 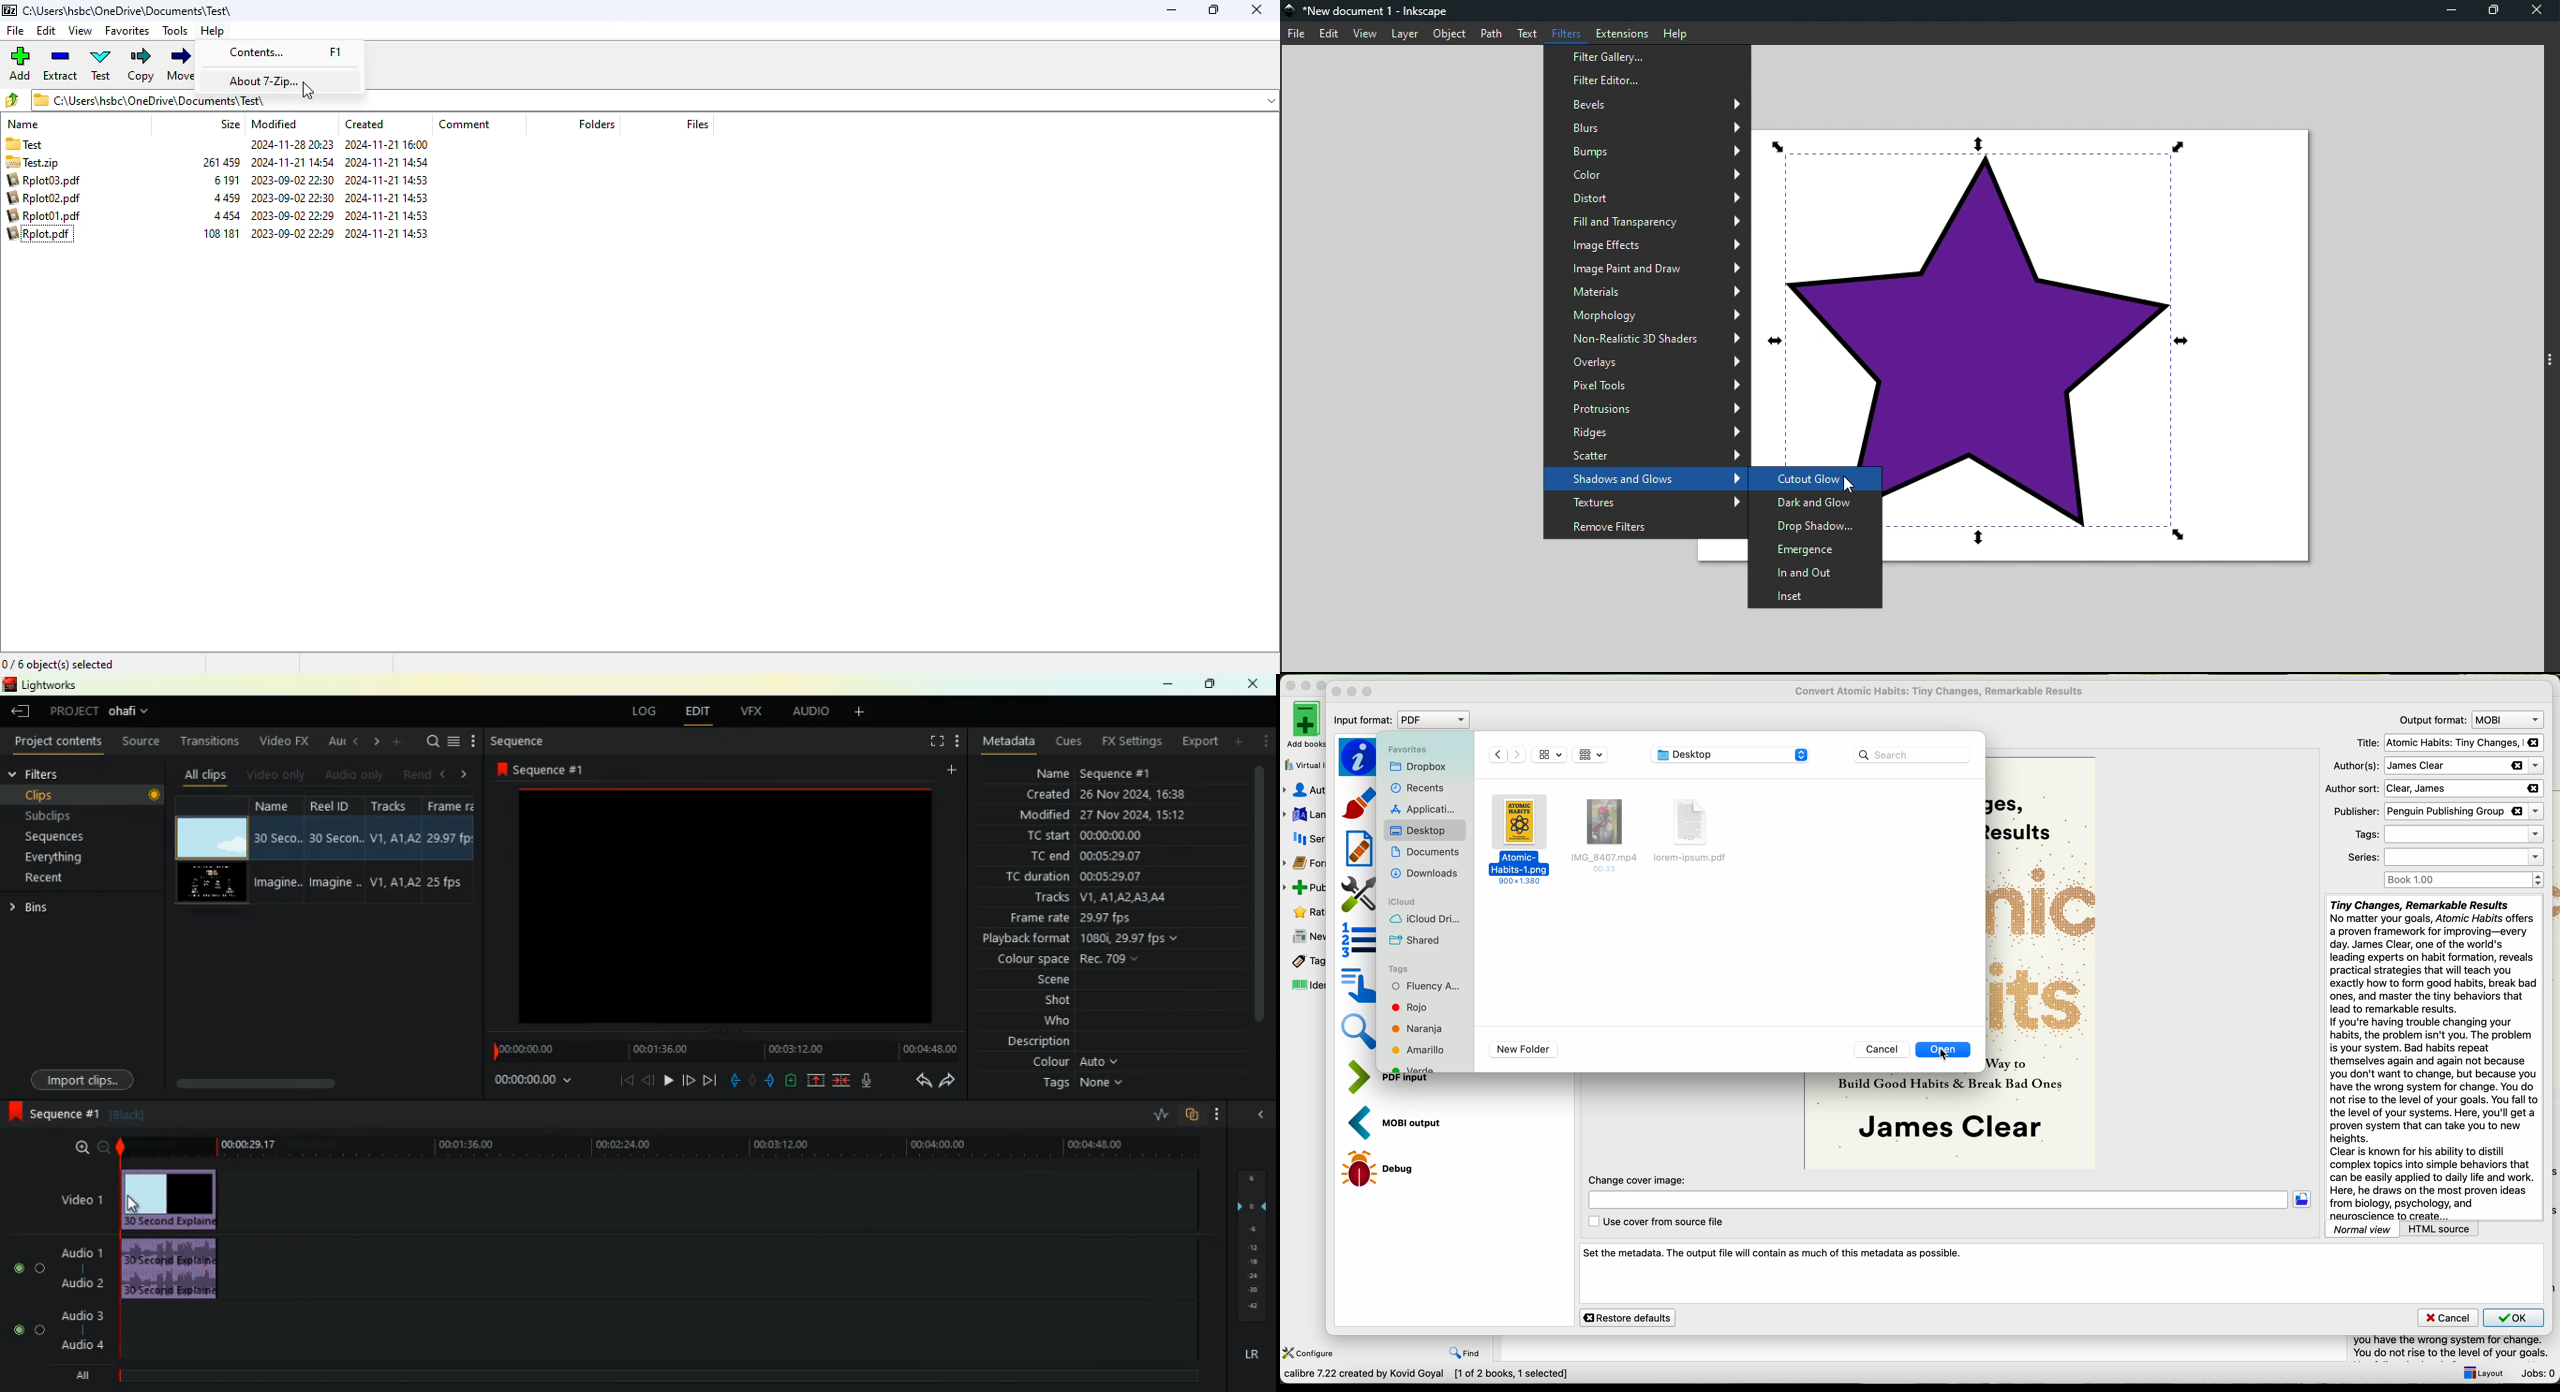 I want to click on battery, so click(x=792, y=1082).